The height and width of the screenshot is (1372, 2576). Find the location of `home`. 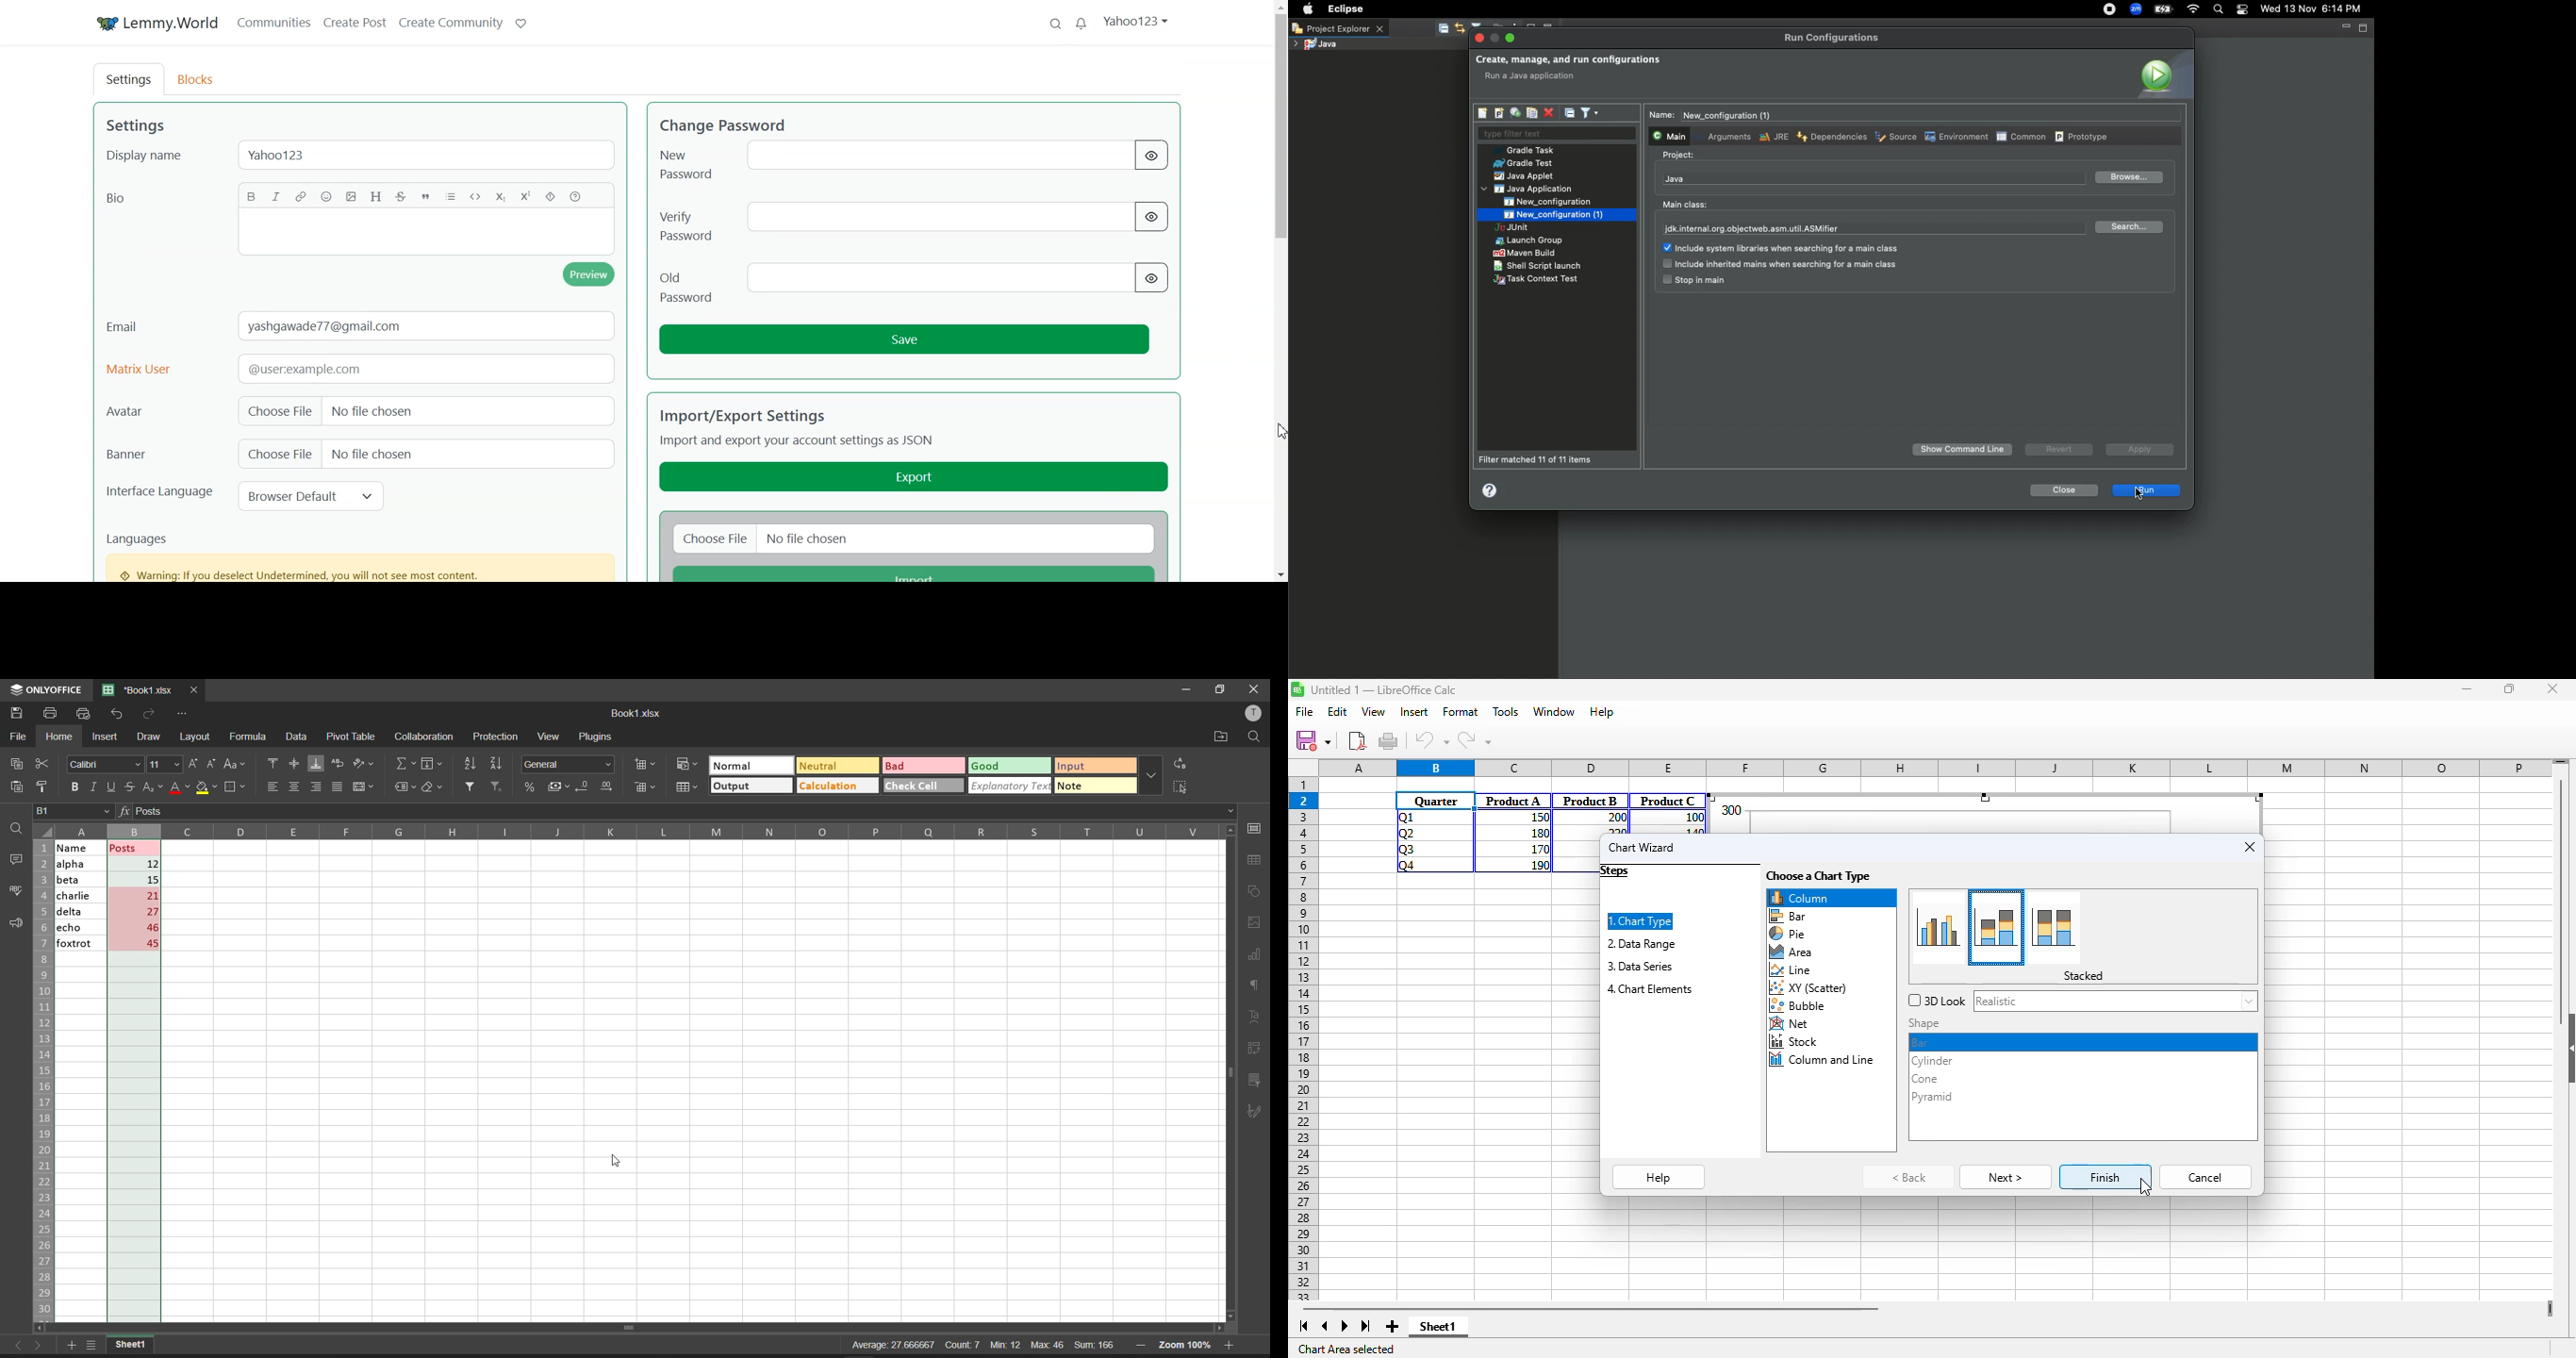

home is located at coordinates (62, 738).